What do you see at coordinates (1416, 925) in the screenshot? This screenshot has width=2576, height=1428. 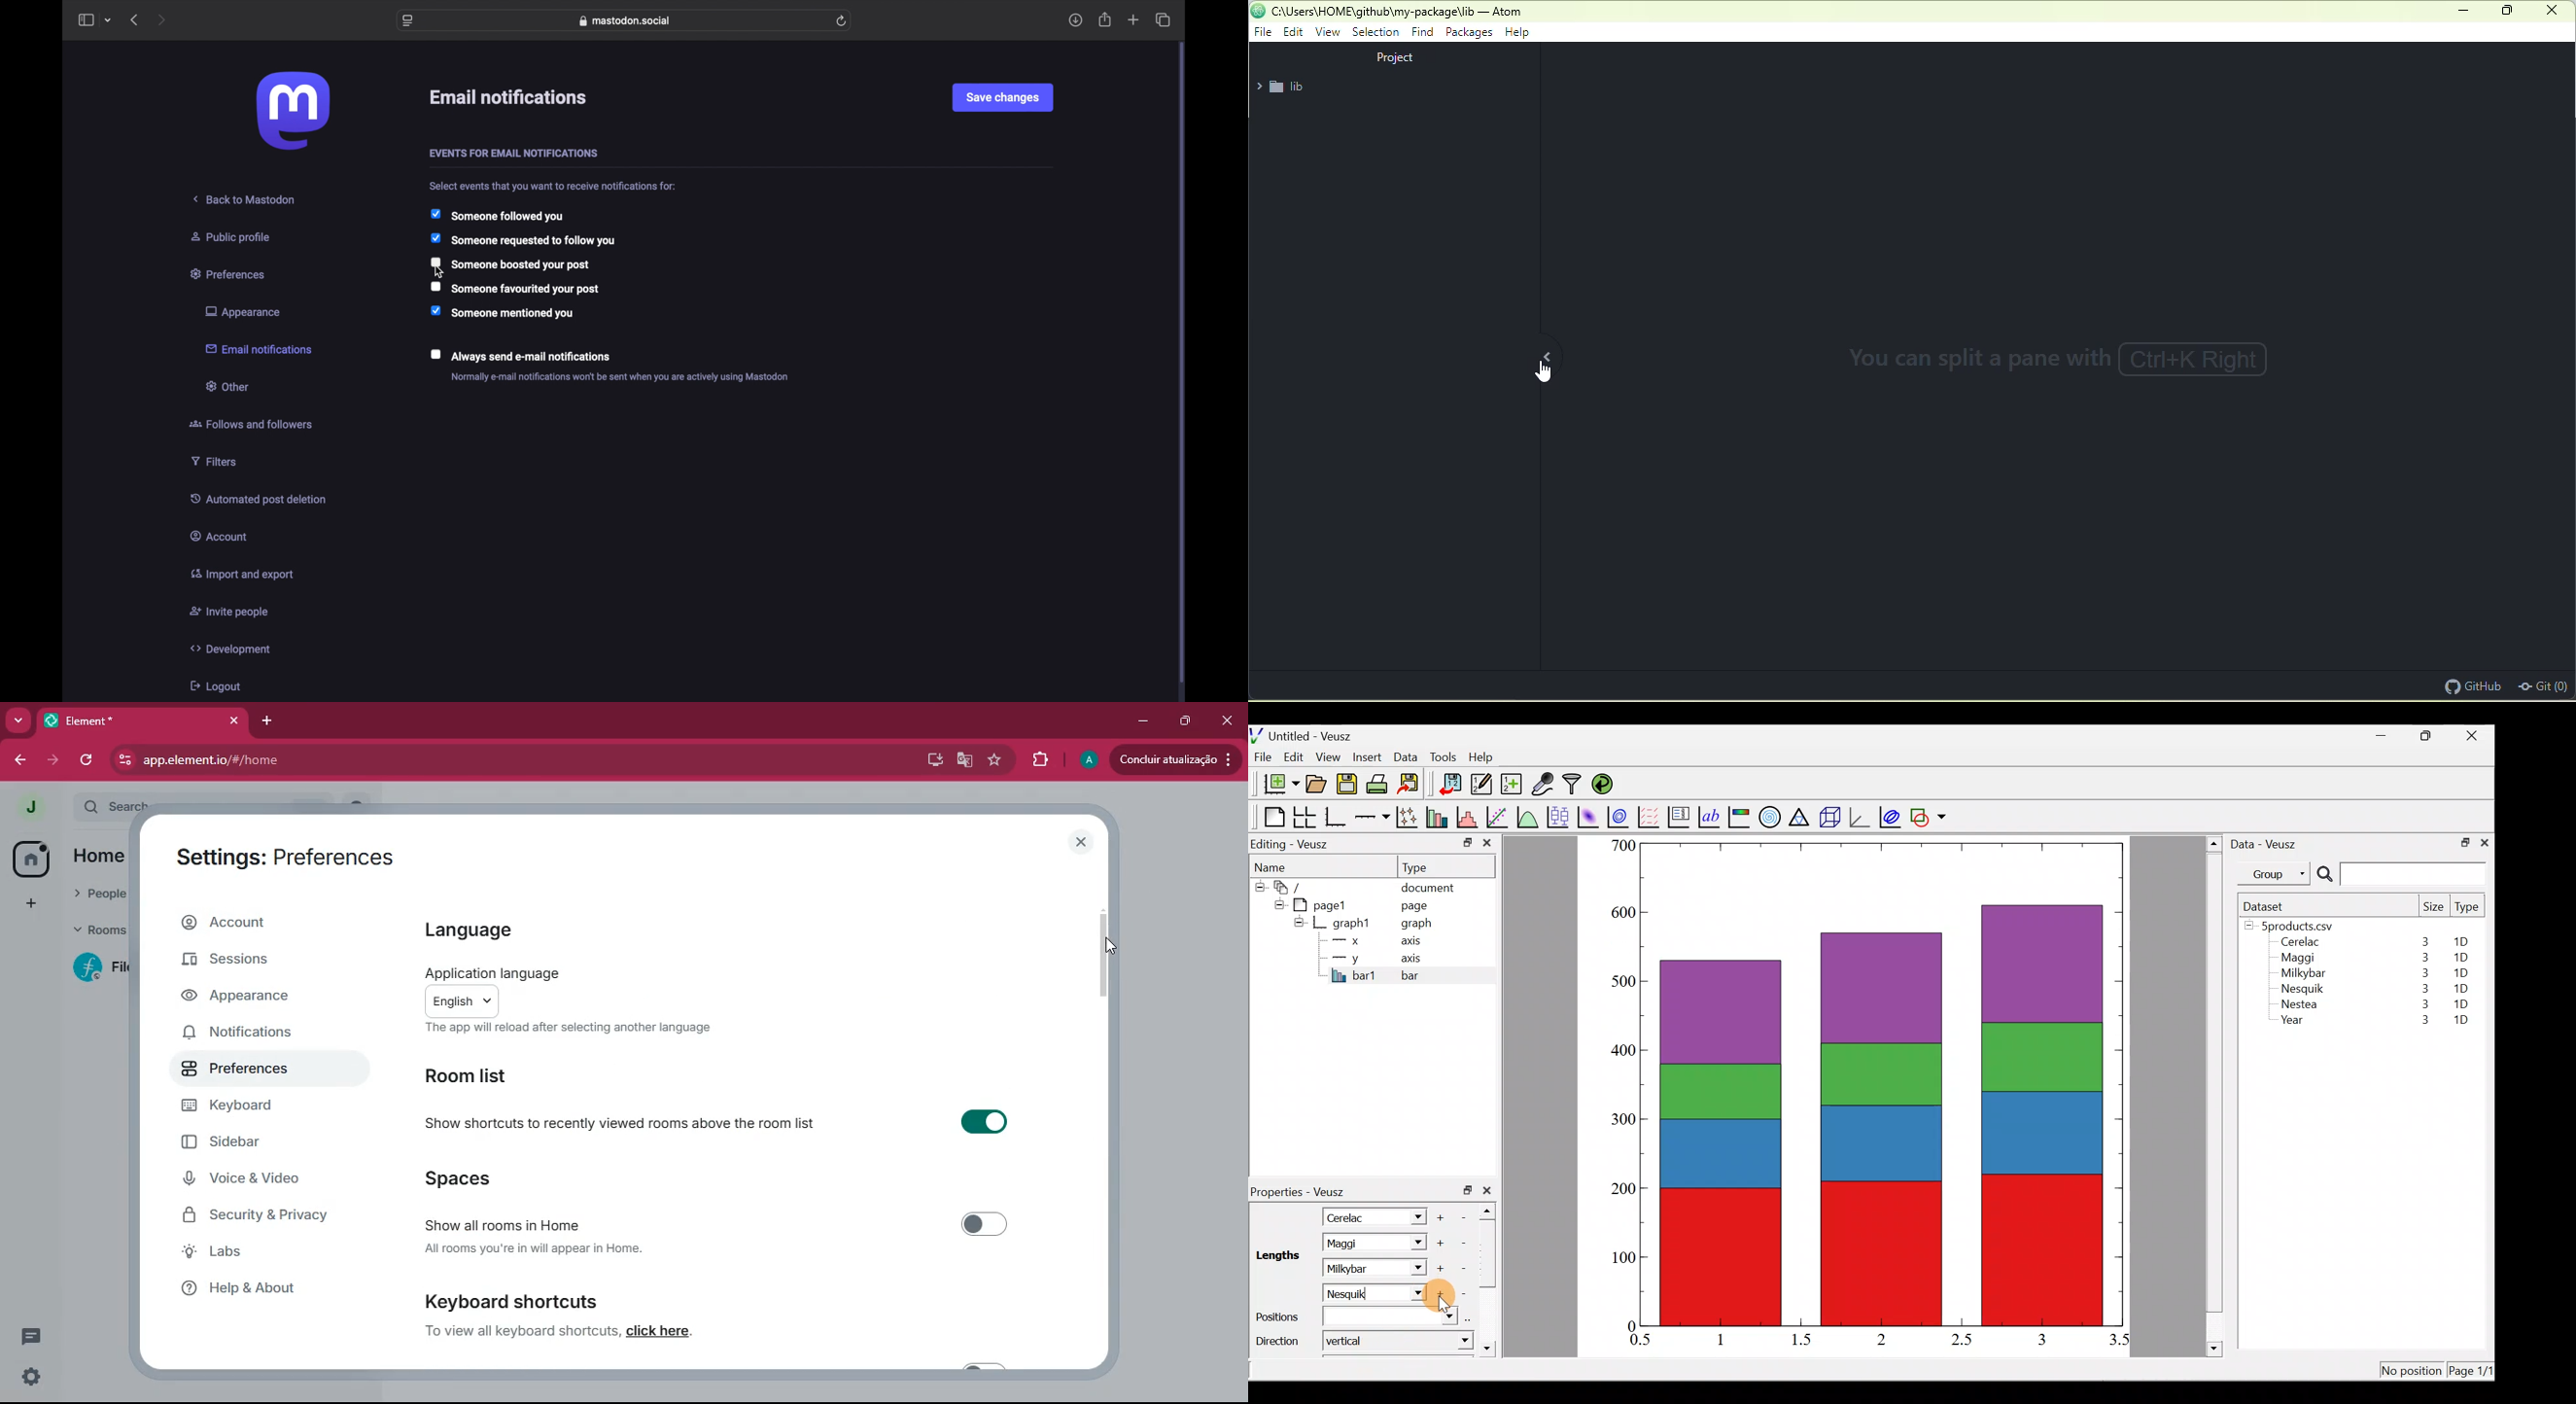 I see `graph` at bounding box center [1416, 925].